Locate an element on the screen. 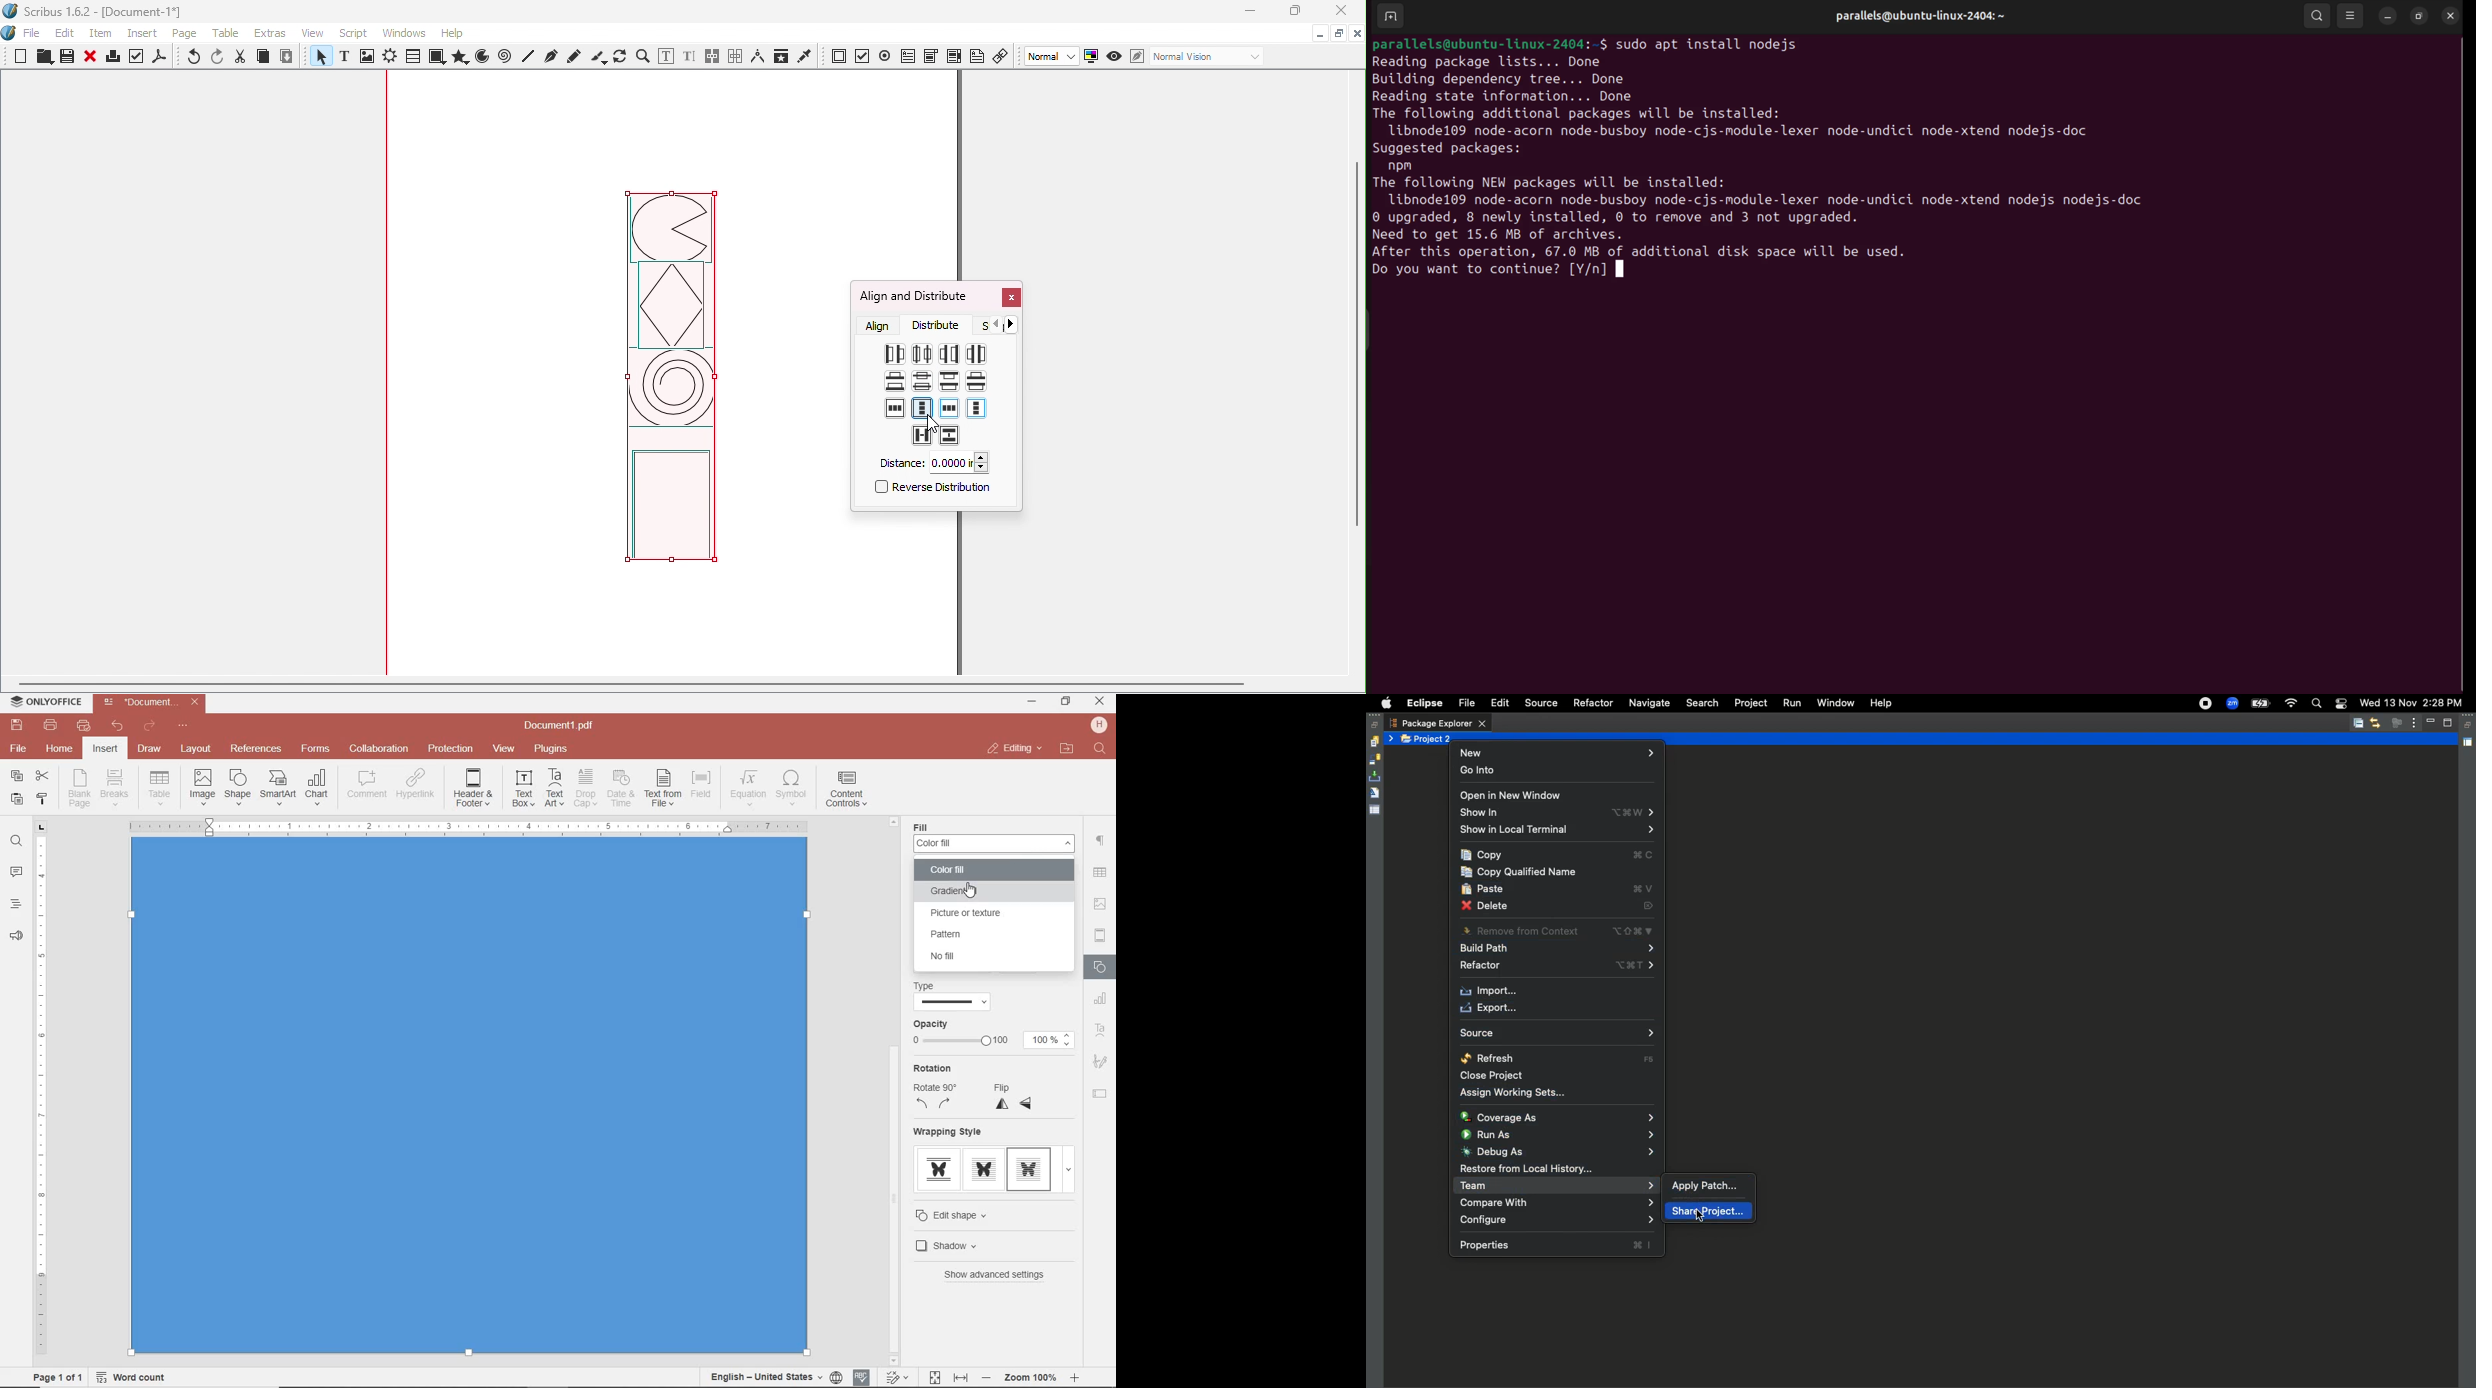 The height and width of the screenshot is (1400, 2492). Do you want to continue? is located at coordinates (1464, 272).